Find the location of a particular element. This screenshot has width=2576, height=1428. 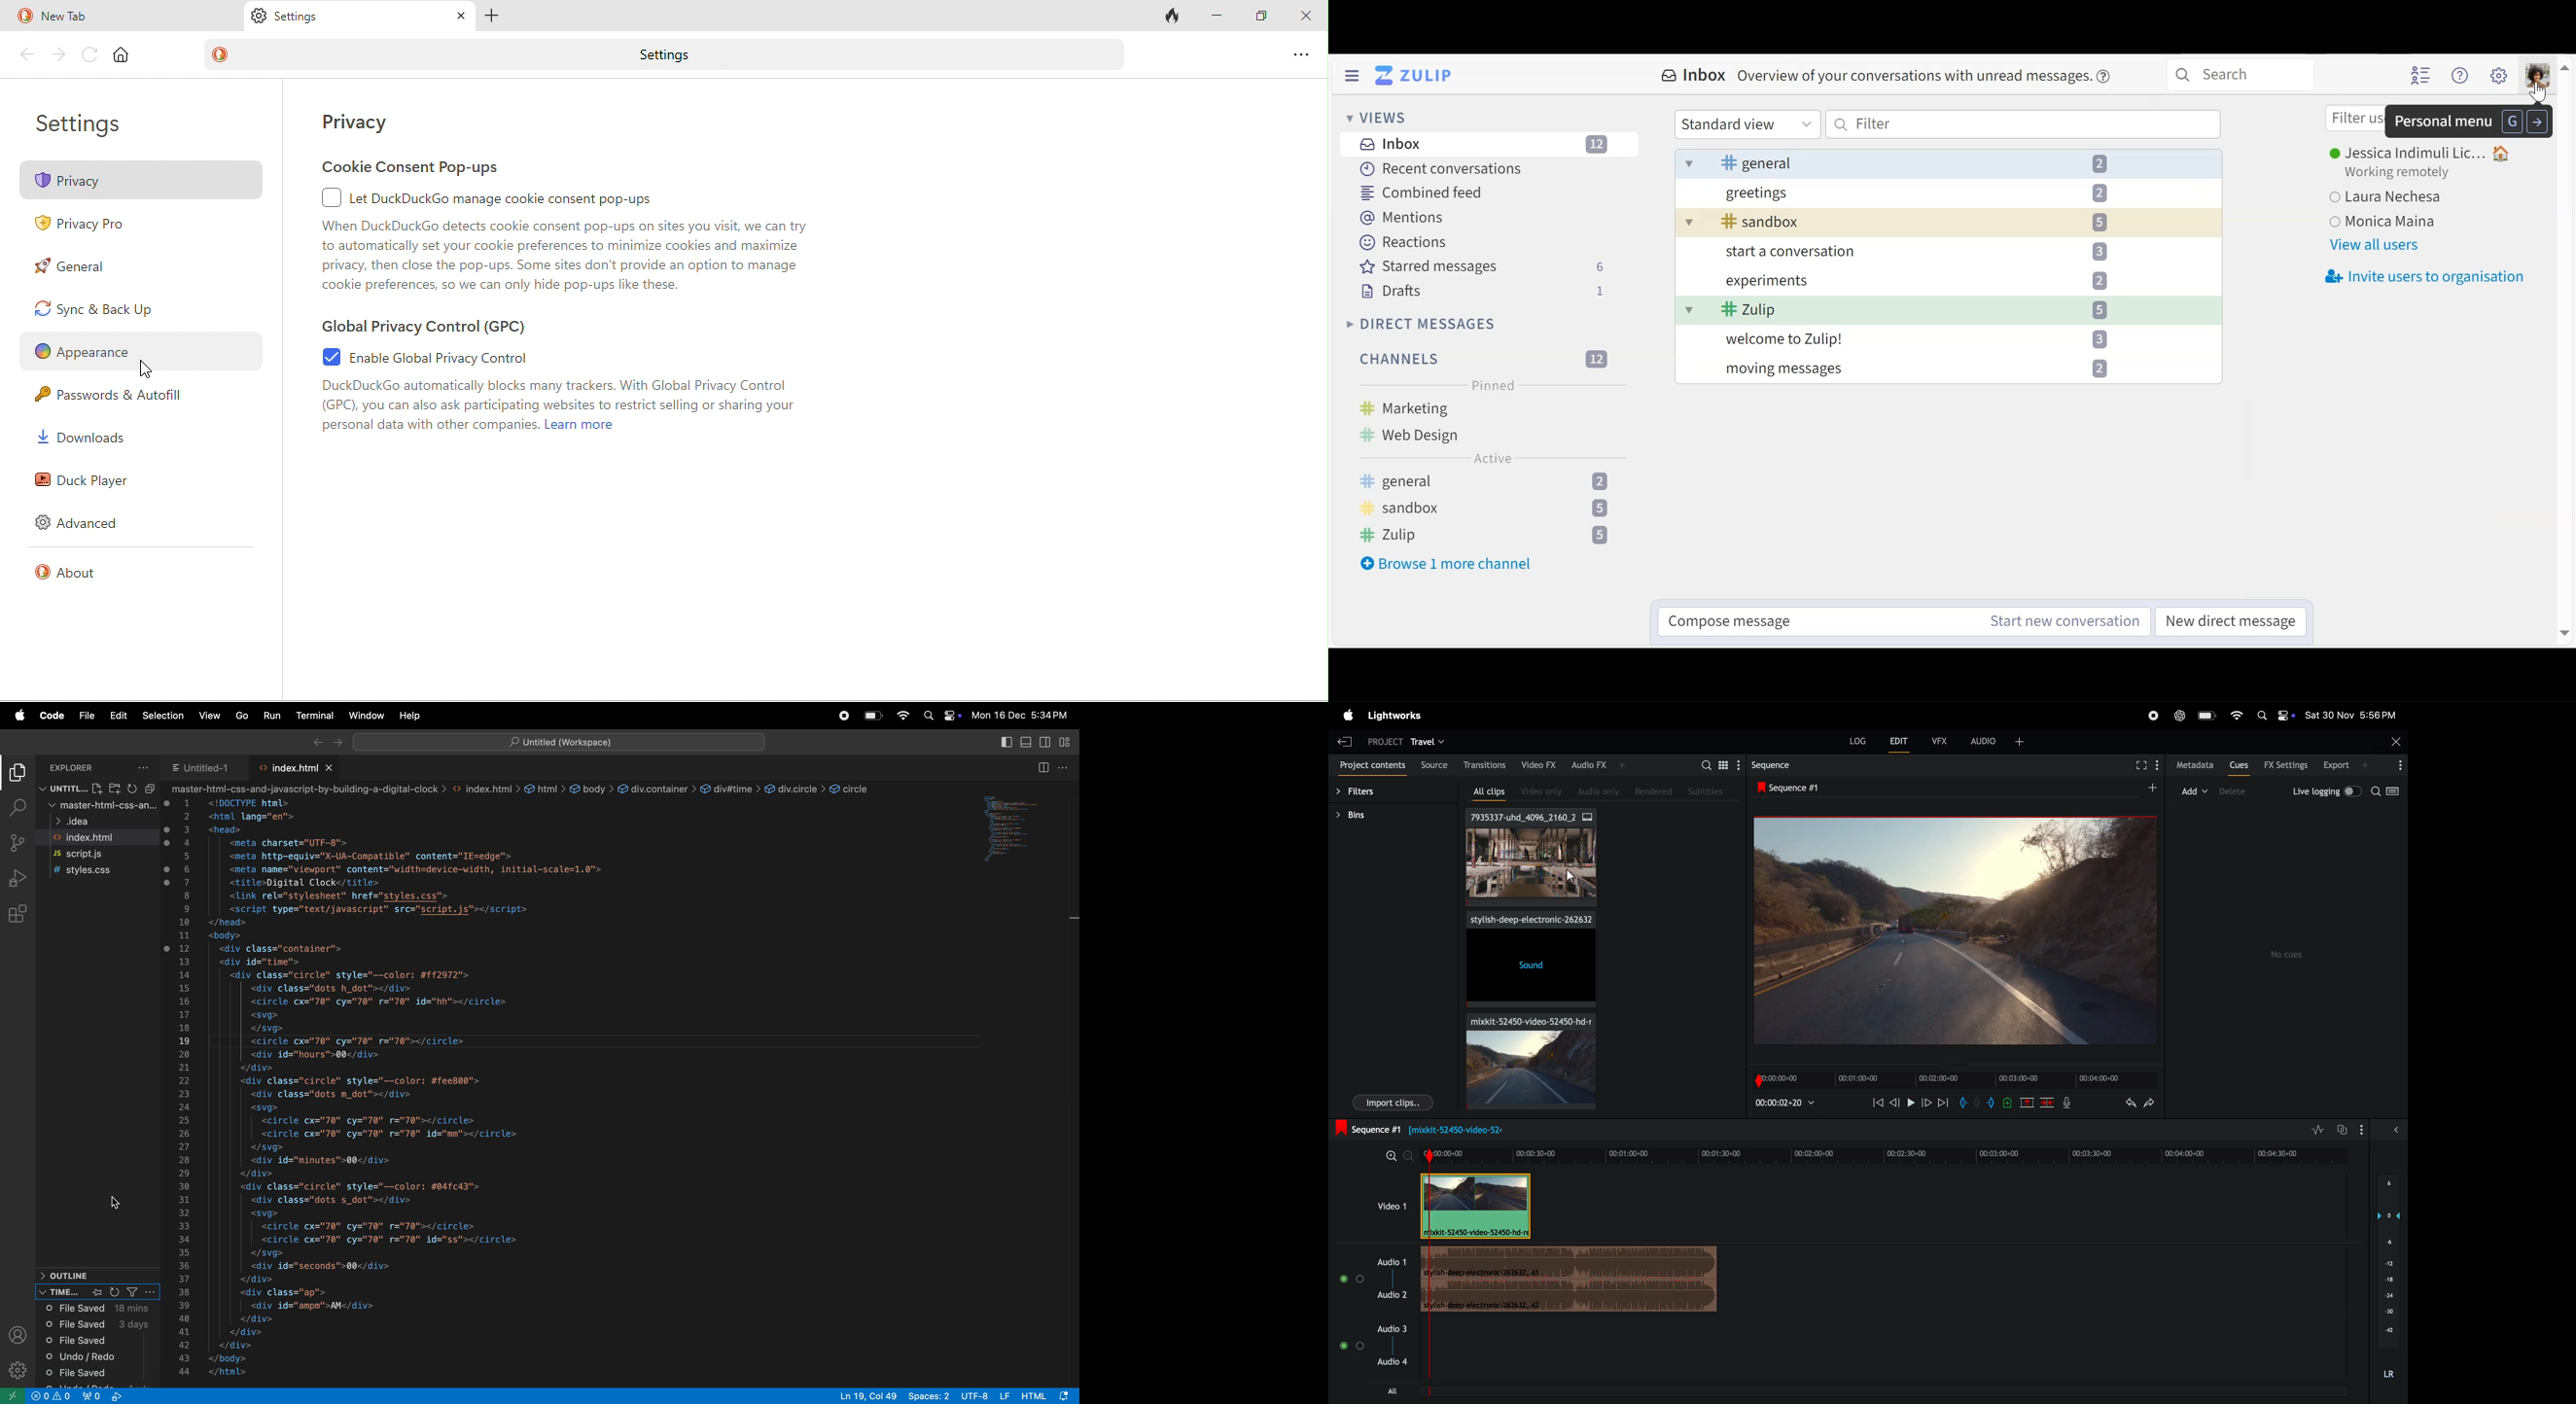

sequence #1 is located at coordinates (1791, 789).